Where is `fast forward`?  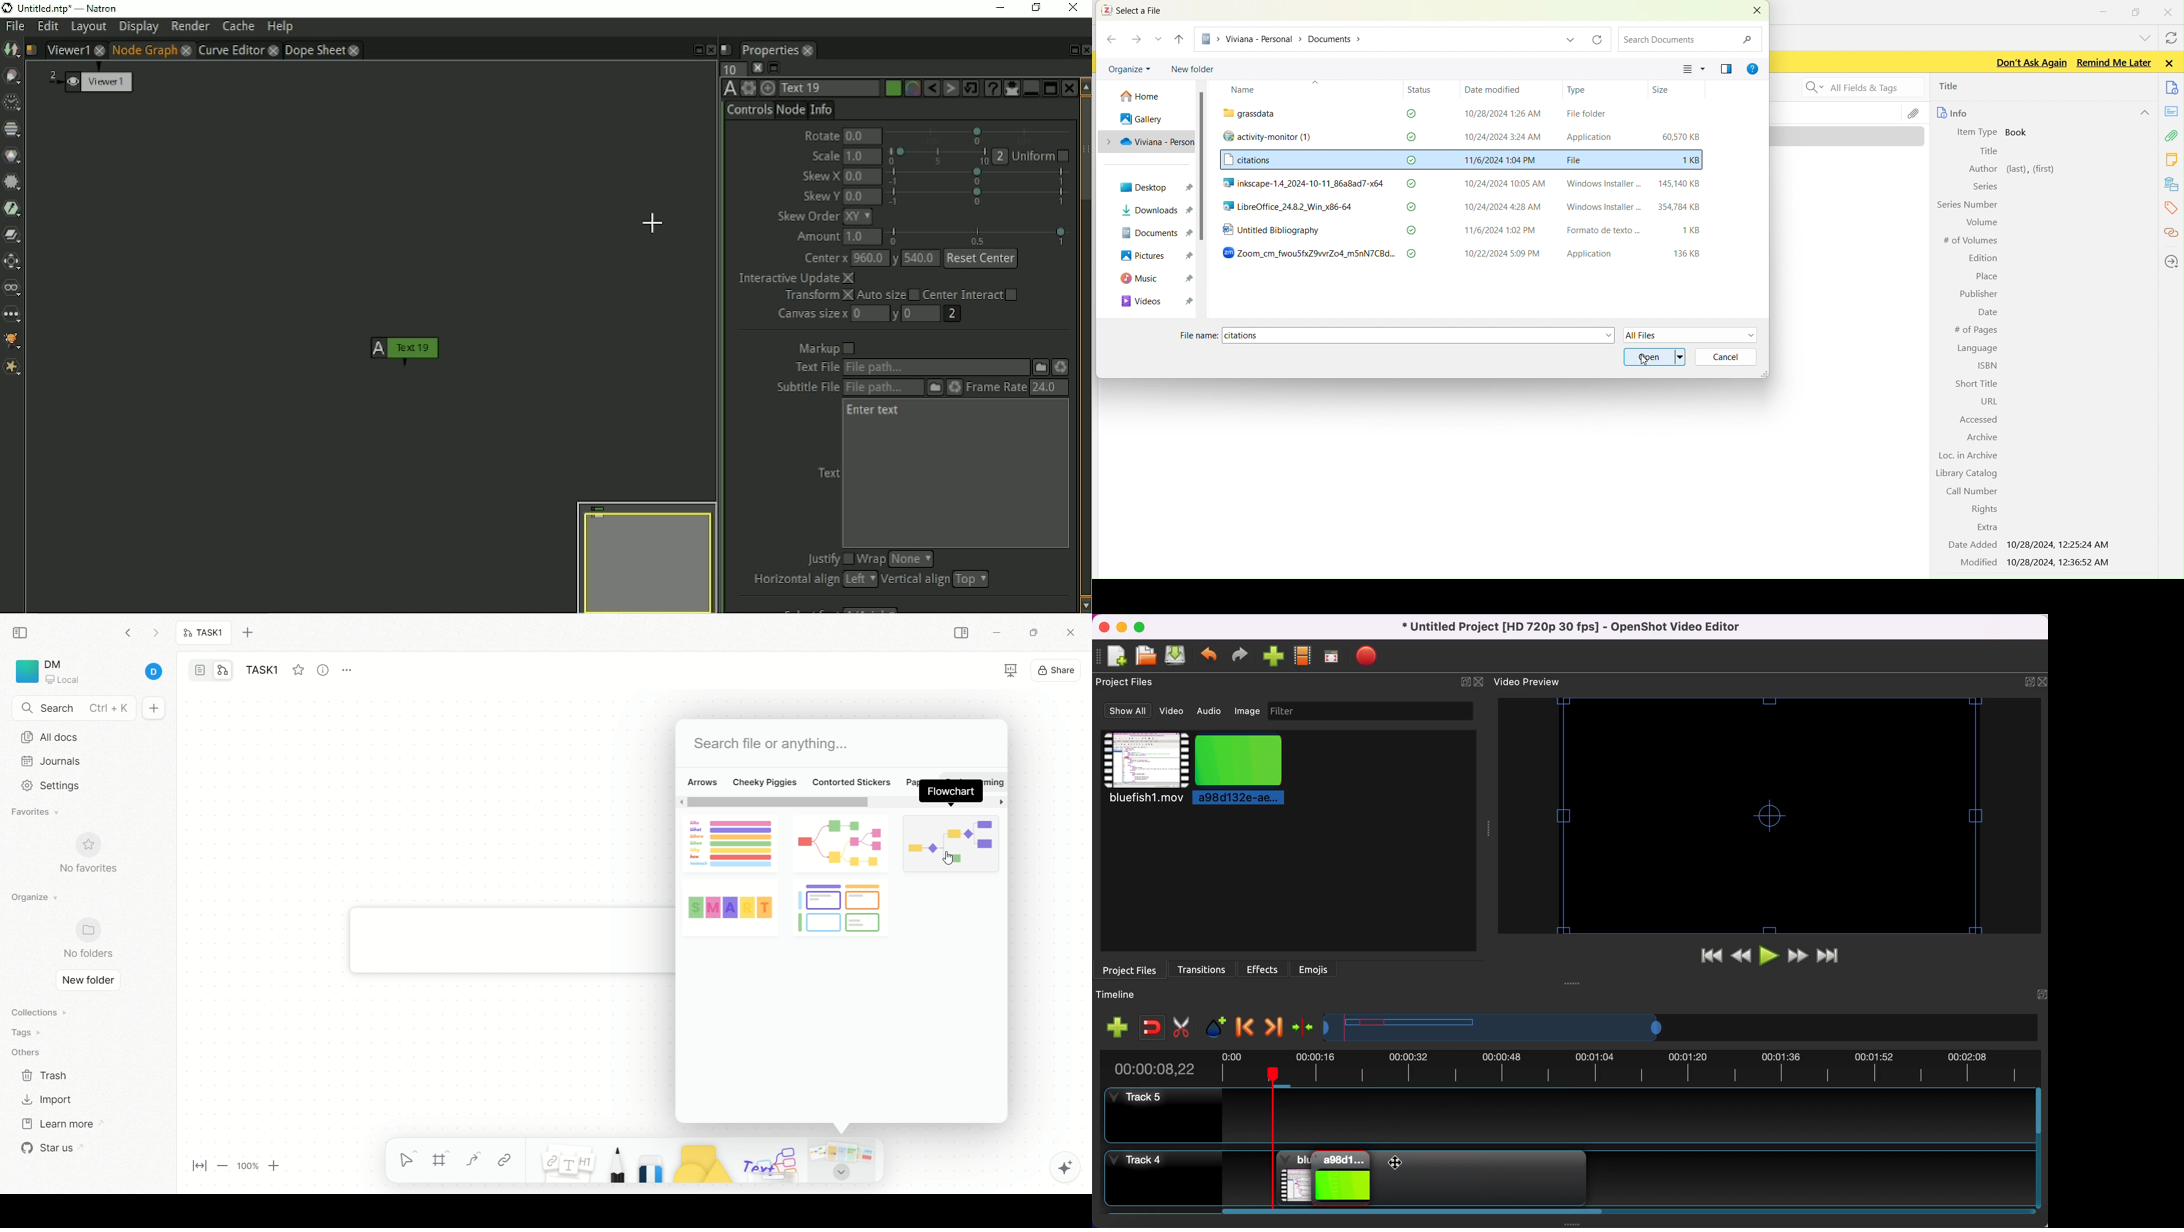
fast forward is located at coordinates (1800, 957).